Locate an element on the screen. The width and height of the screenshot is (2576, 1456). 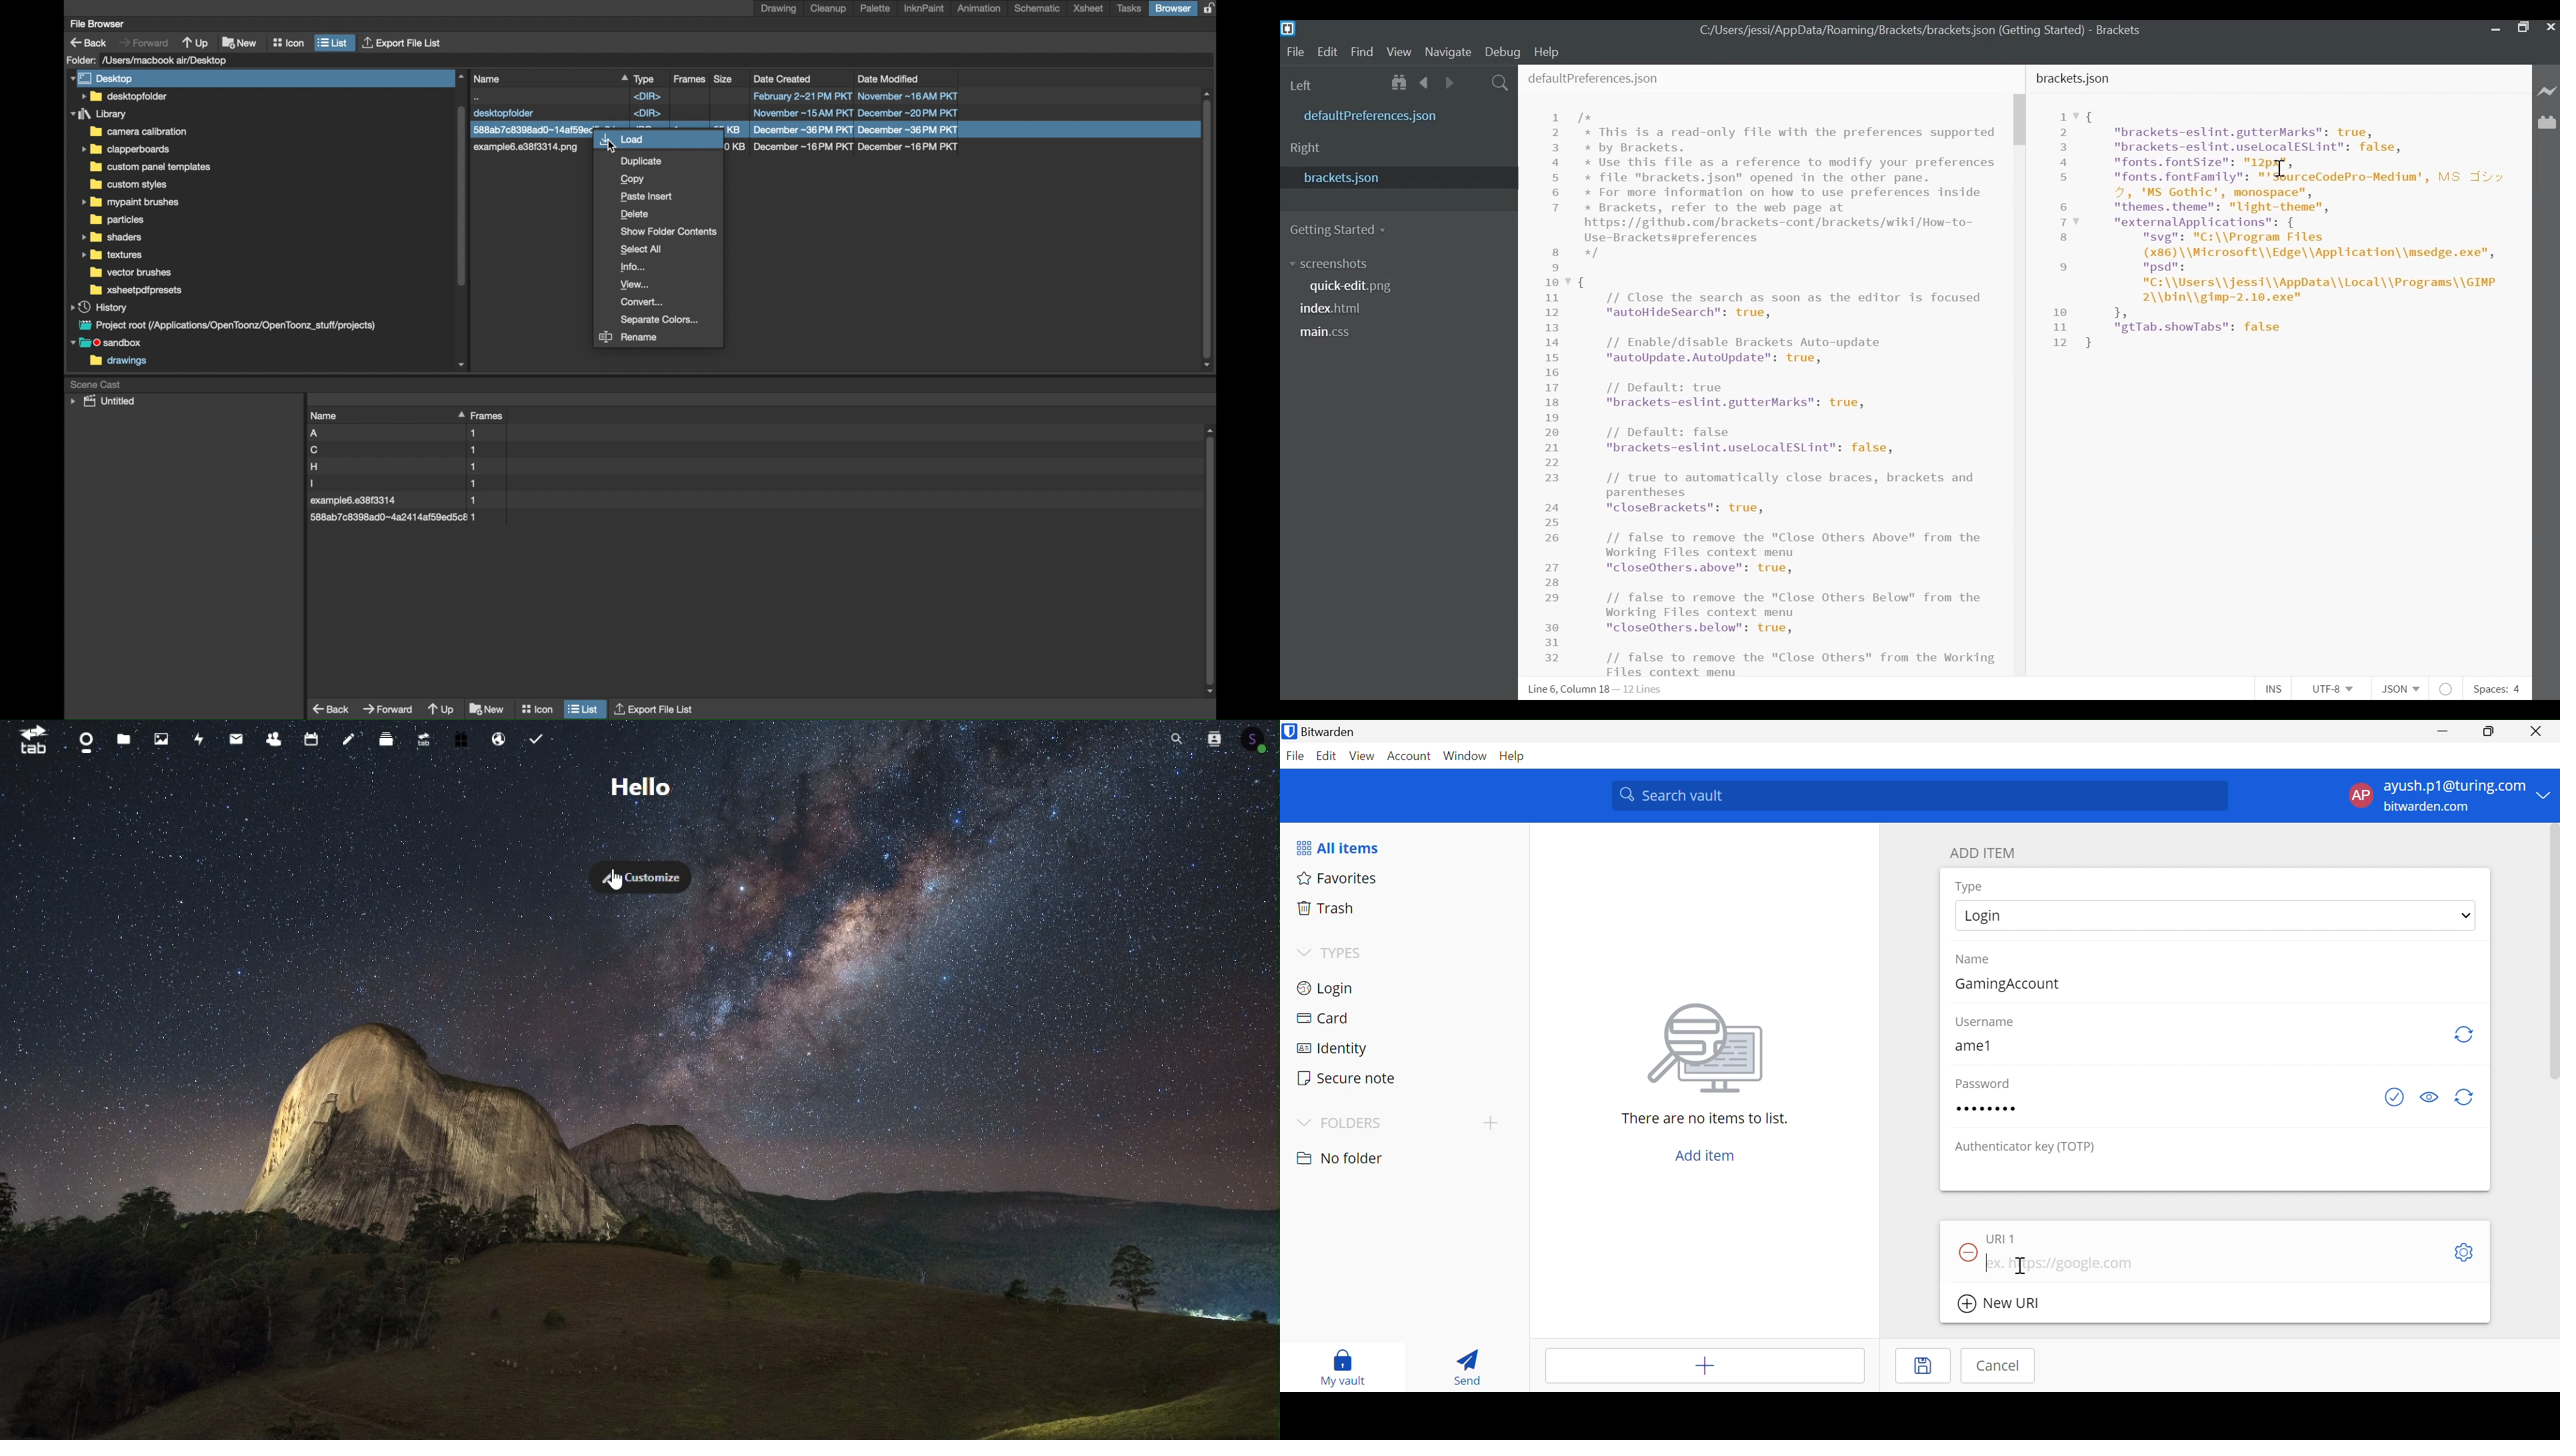
defaultPreferences.json is located at coordinates (1595, 78).